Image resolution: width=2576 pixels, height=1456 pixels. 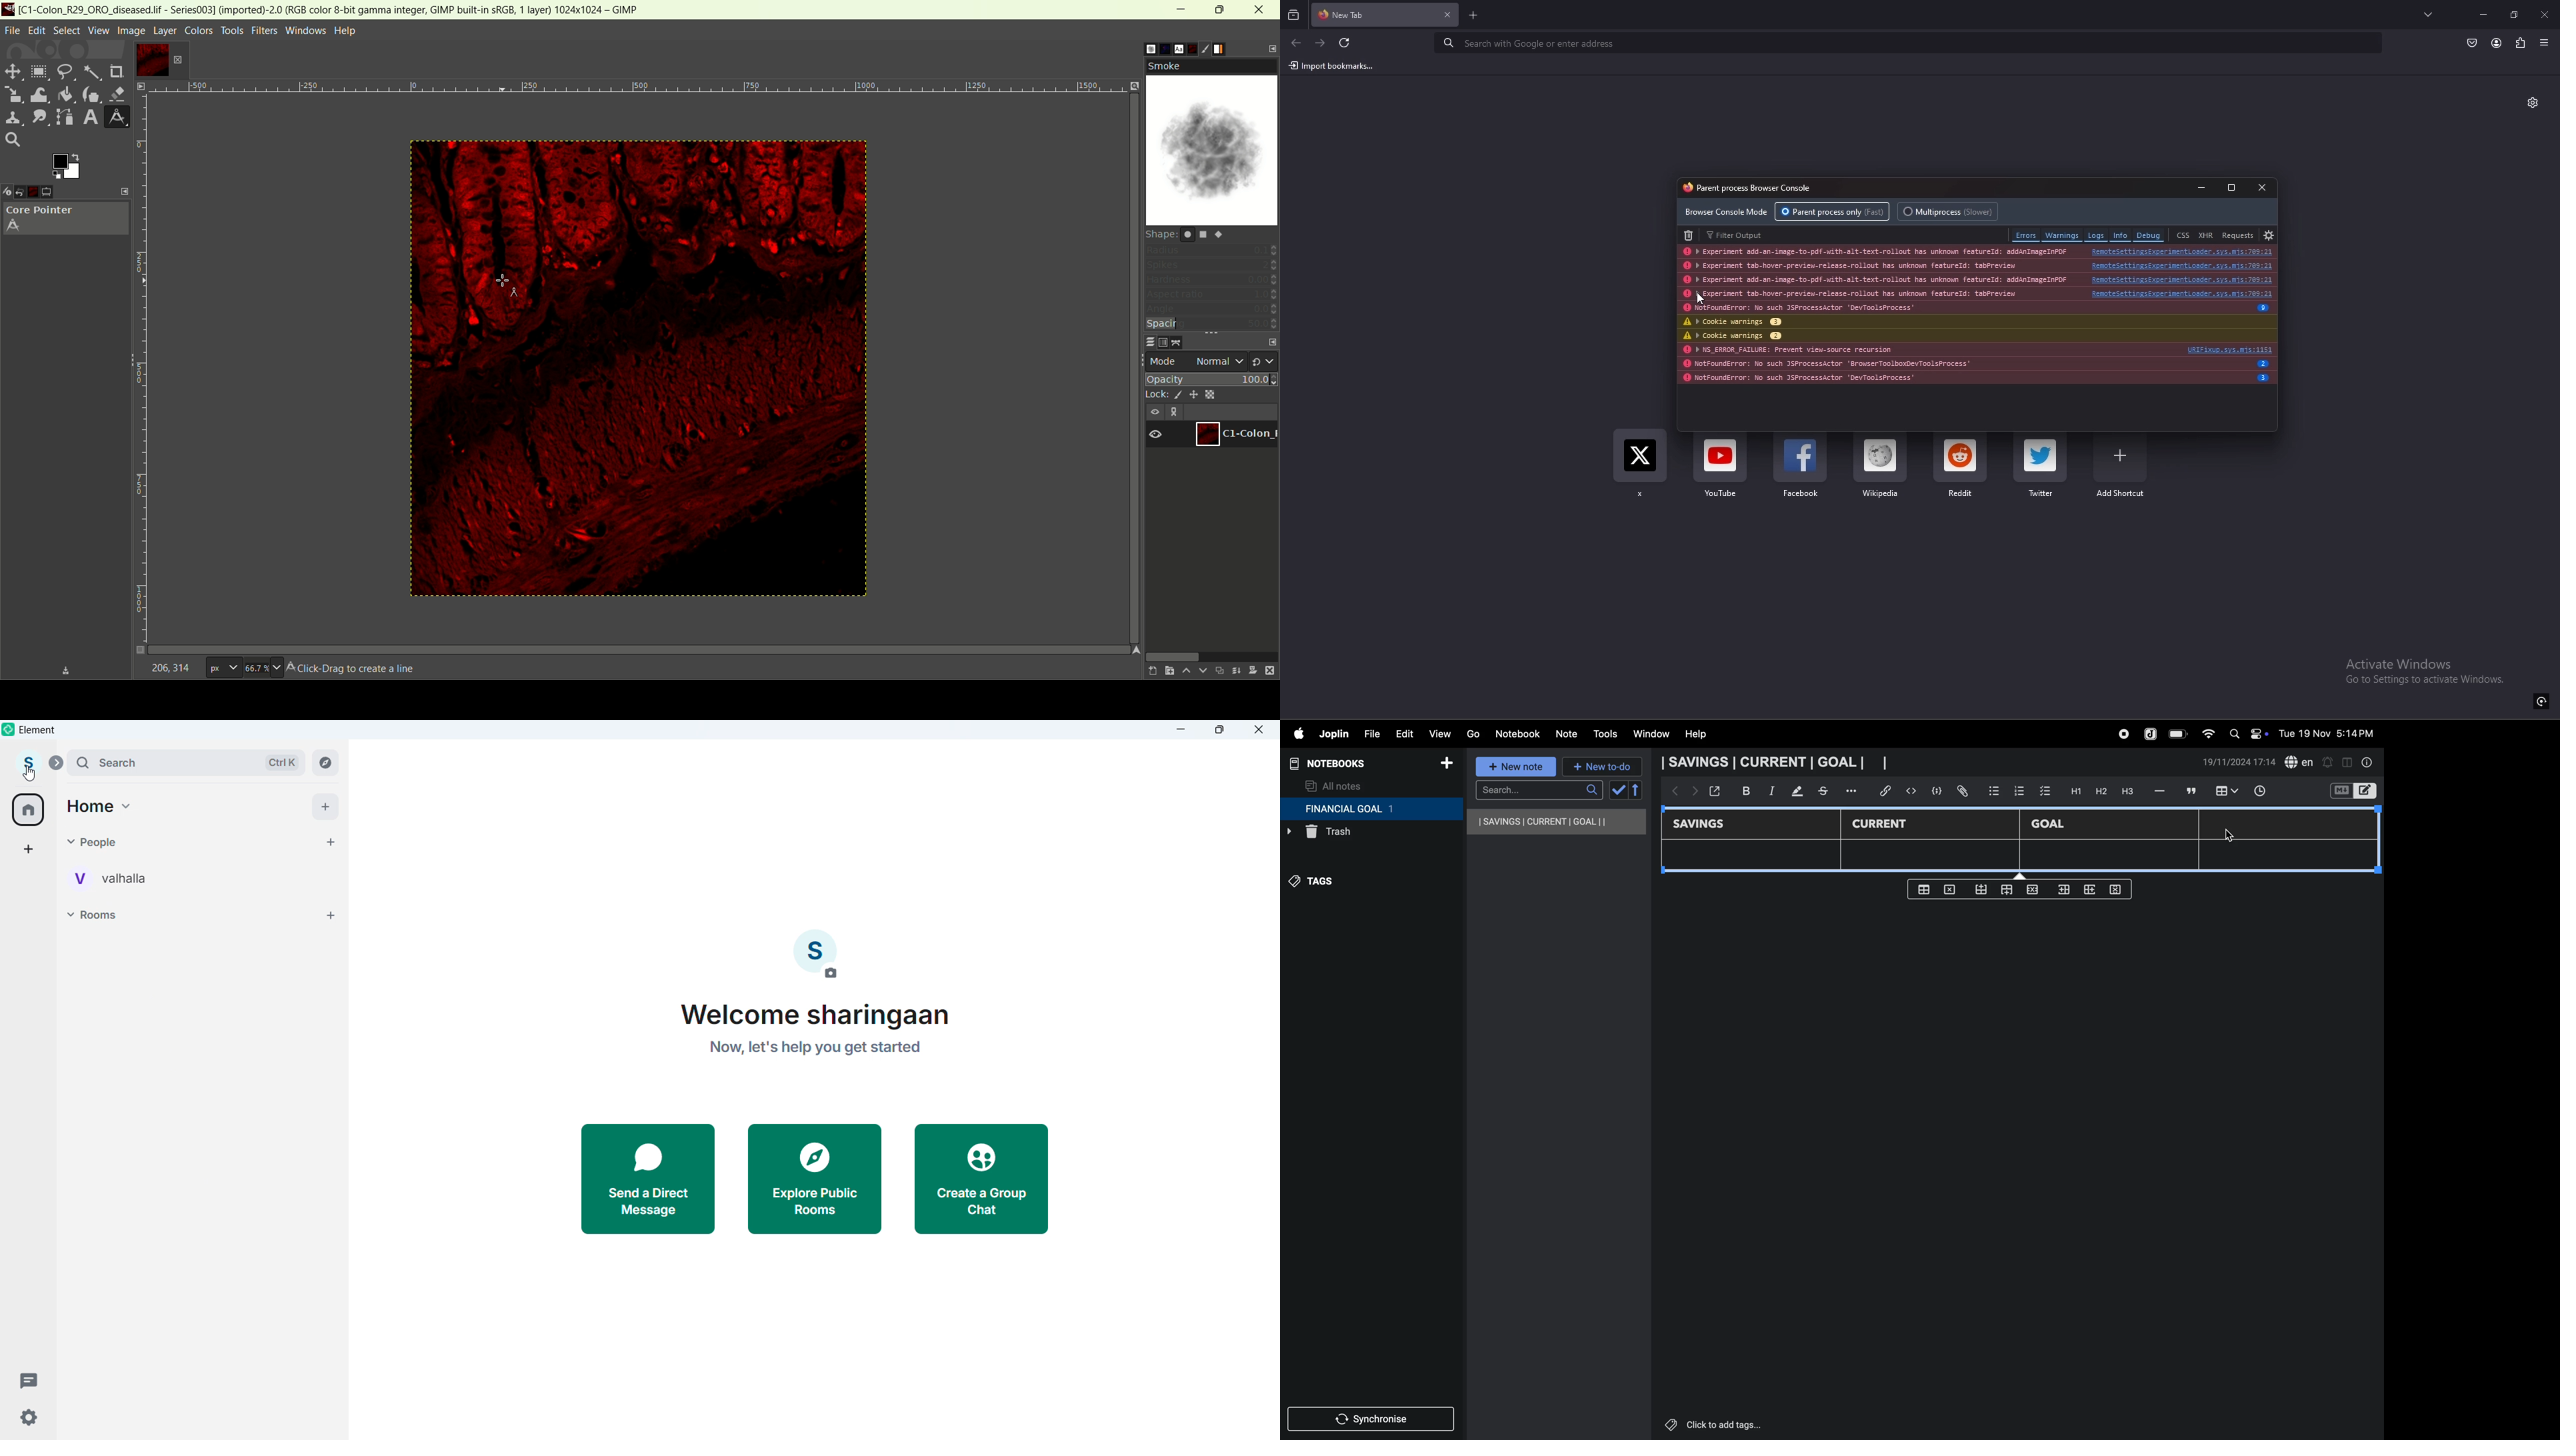 What do you see at coordinates (24, 1378) in the screenshot?
I see `Threads ` at bounding box center [24, 1378].